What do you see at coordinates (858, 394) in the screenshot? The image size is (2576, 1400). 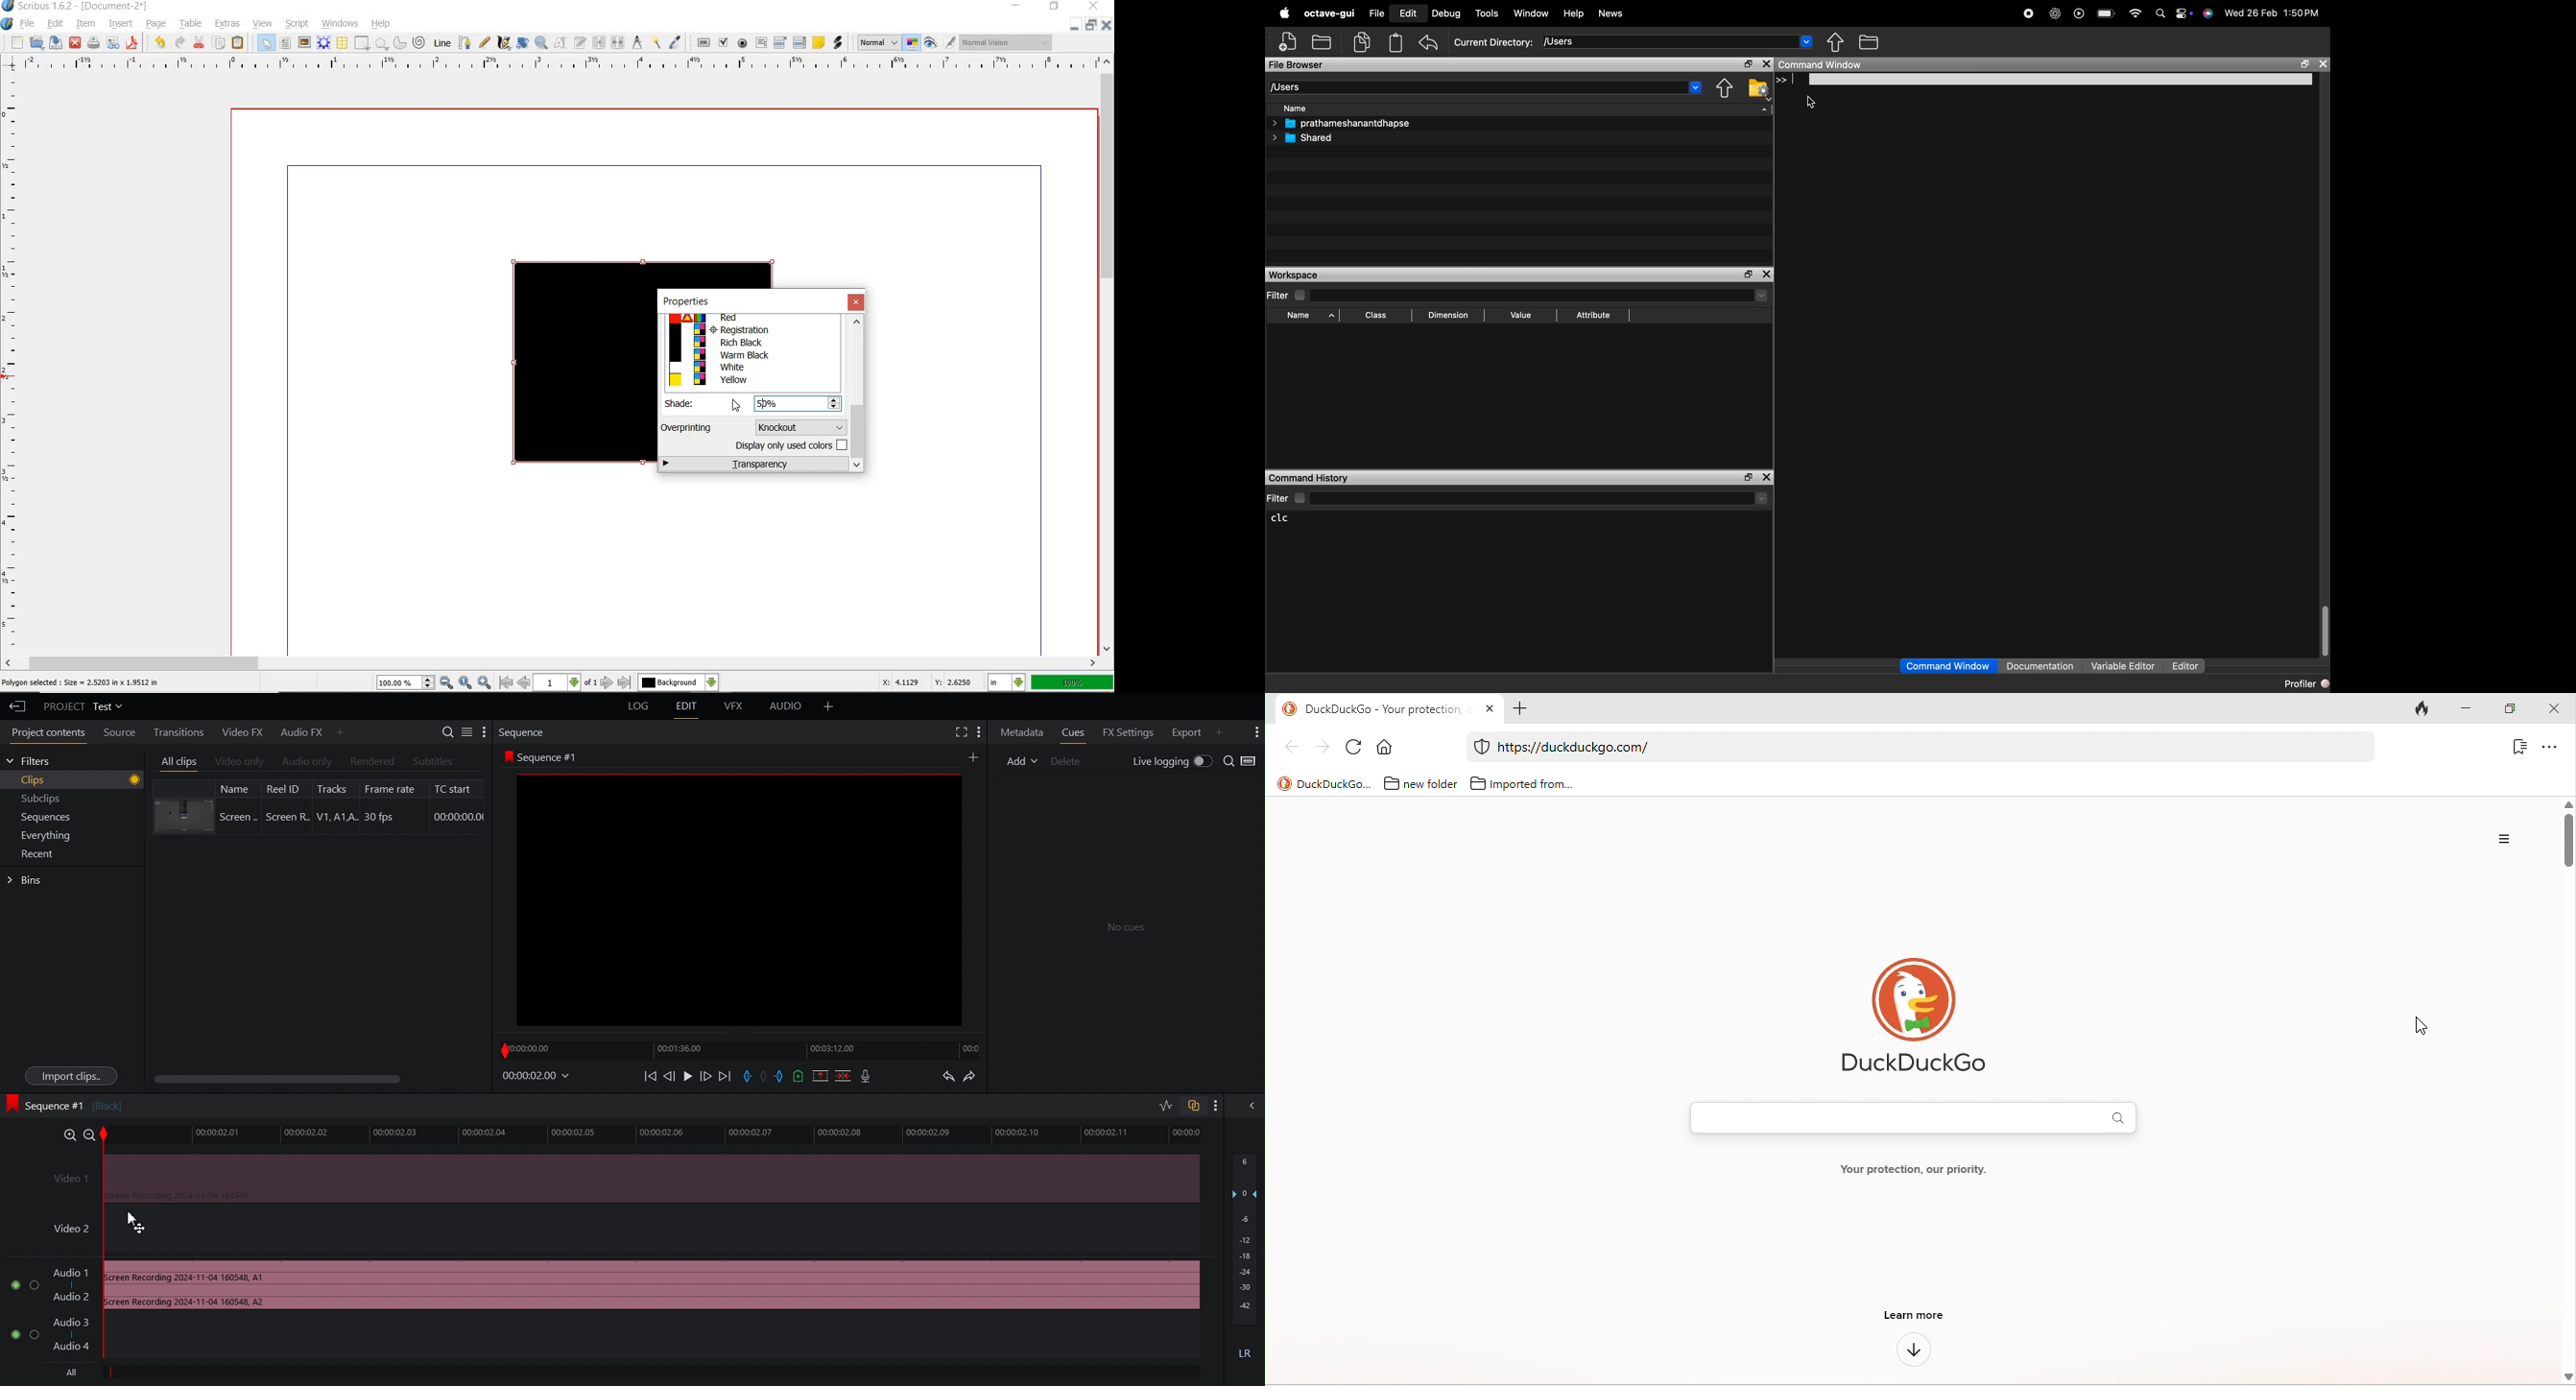 I see `scrollbar` at bounding box center [858, 394].